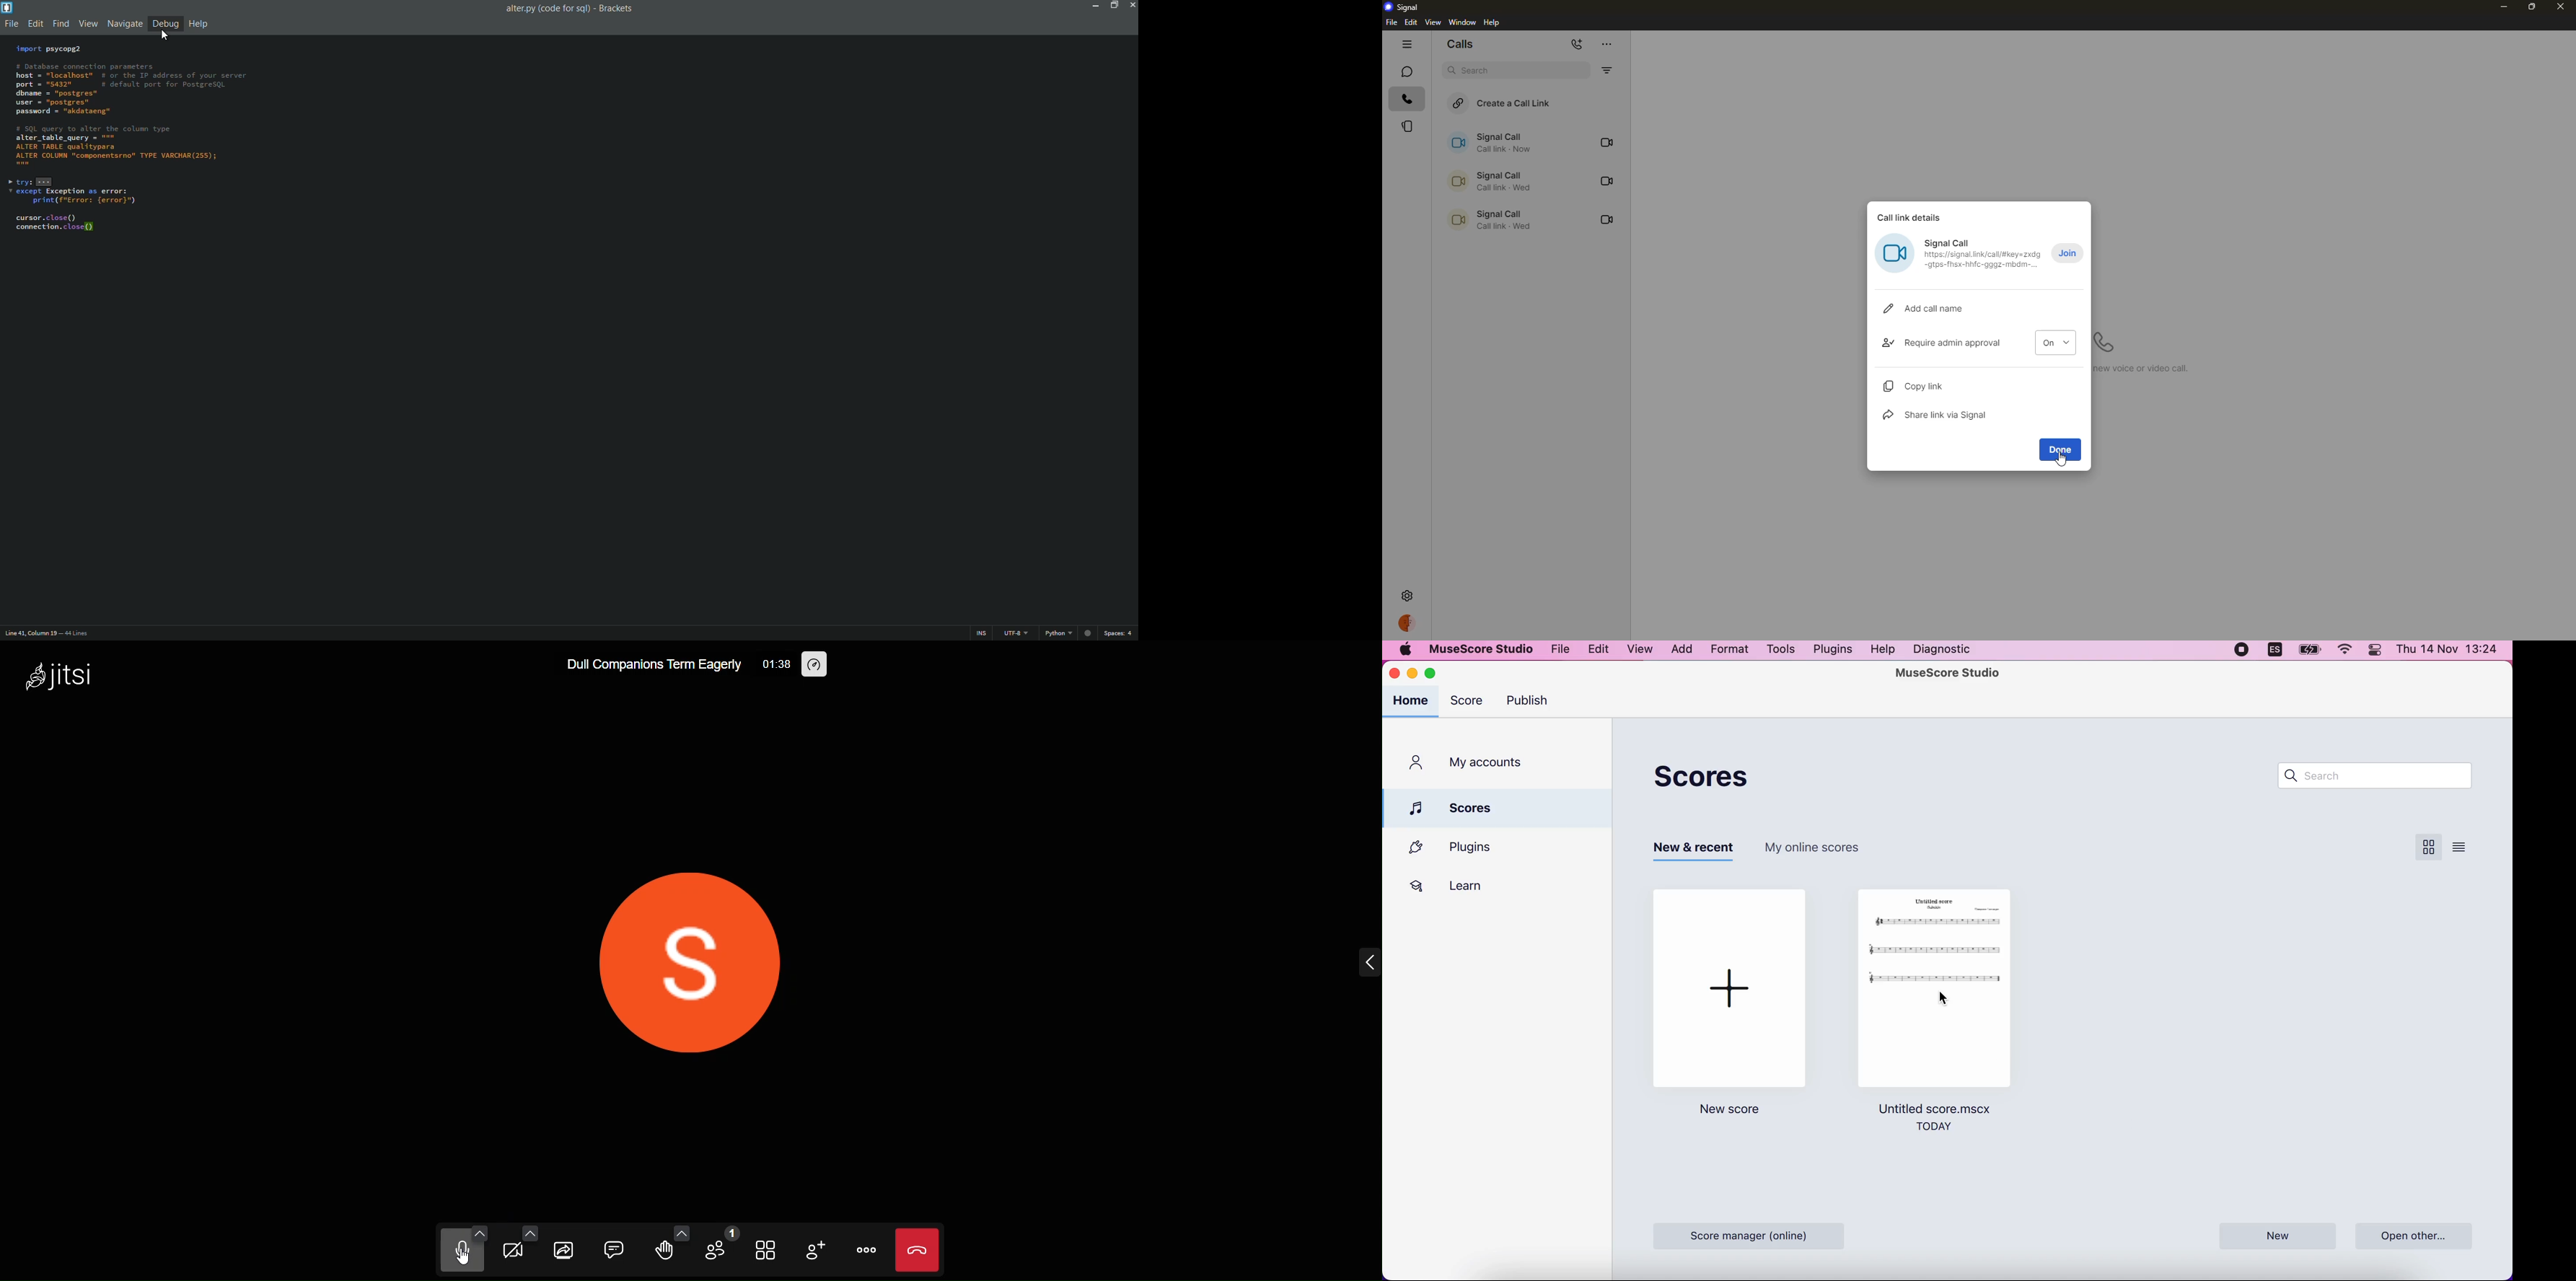 The width and height of the screenshot is (2576, 1288). Describe the element at coordinates (478, 1231) in the screenshot. I see `audio setting` at that location.